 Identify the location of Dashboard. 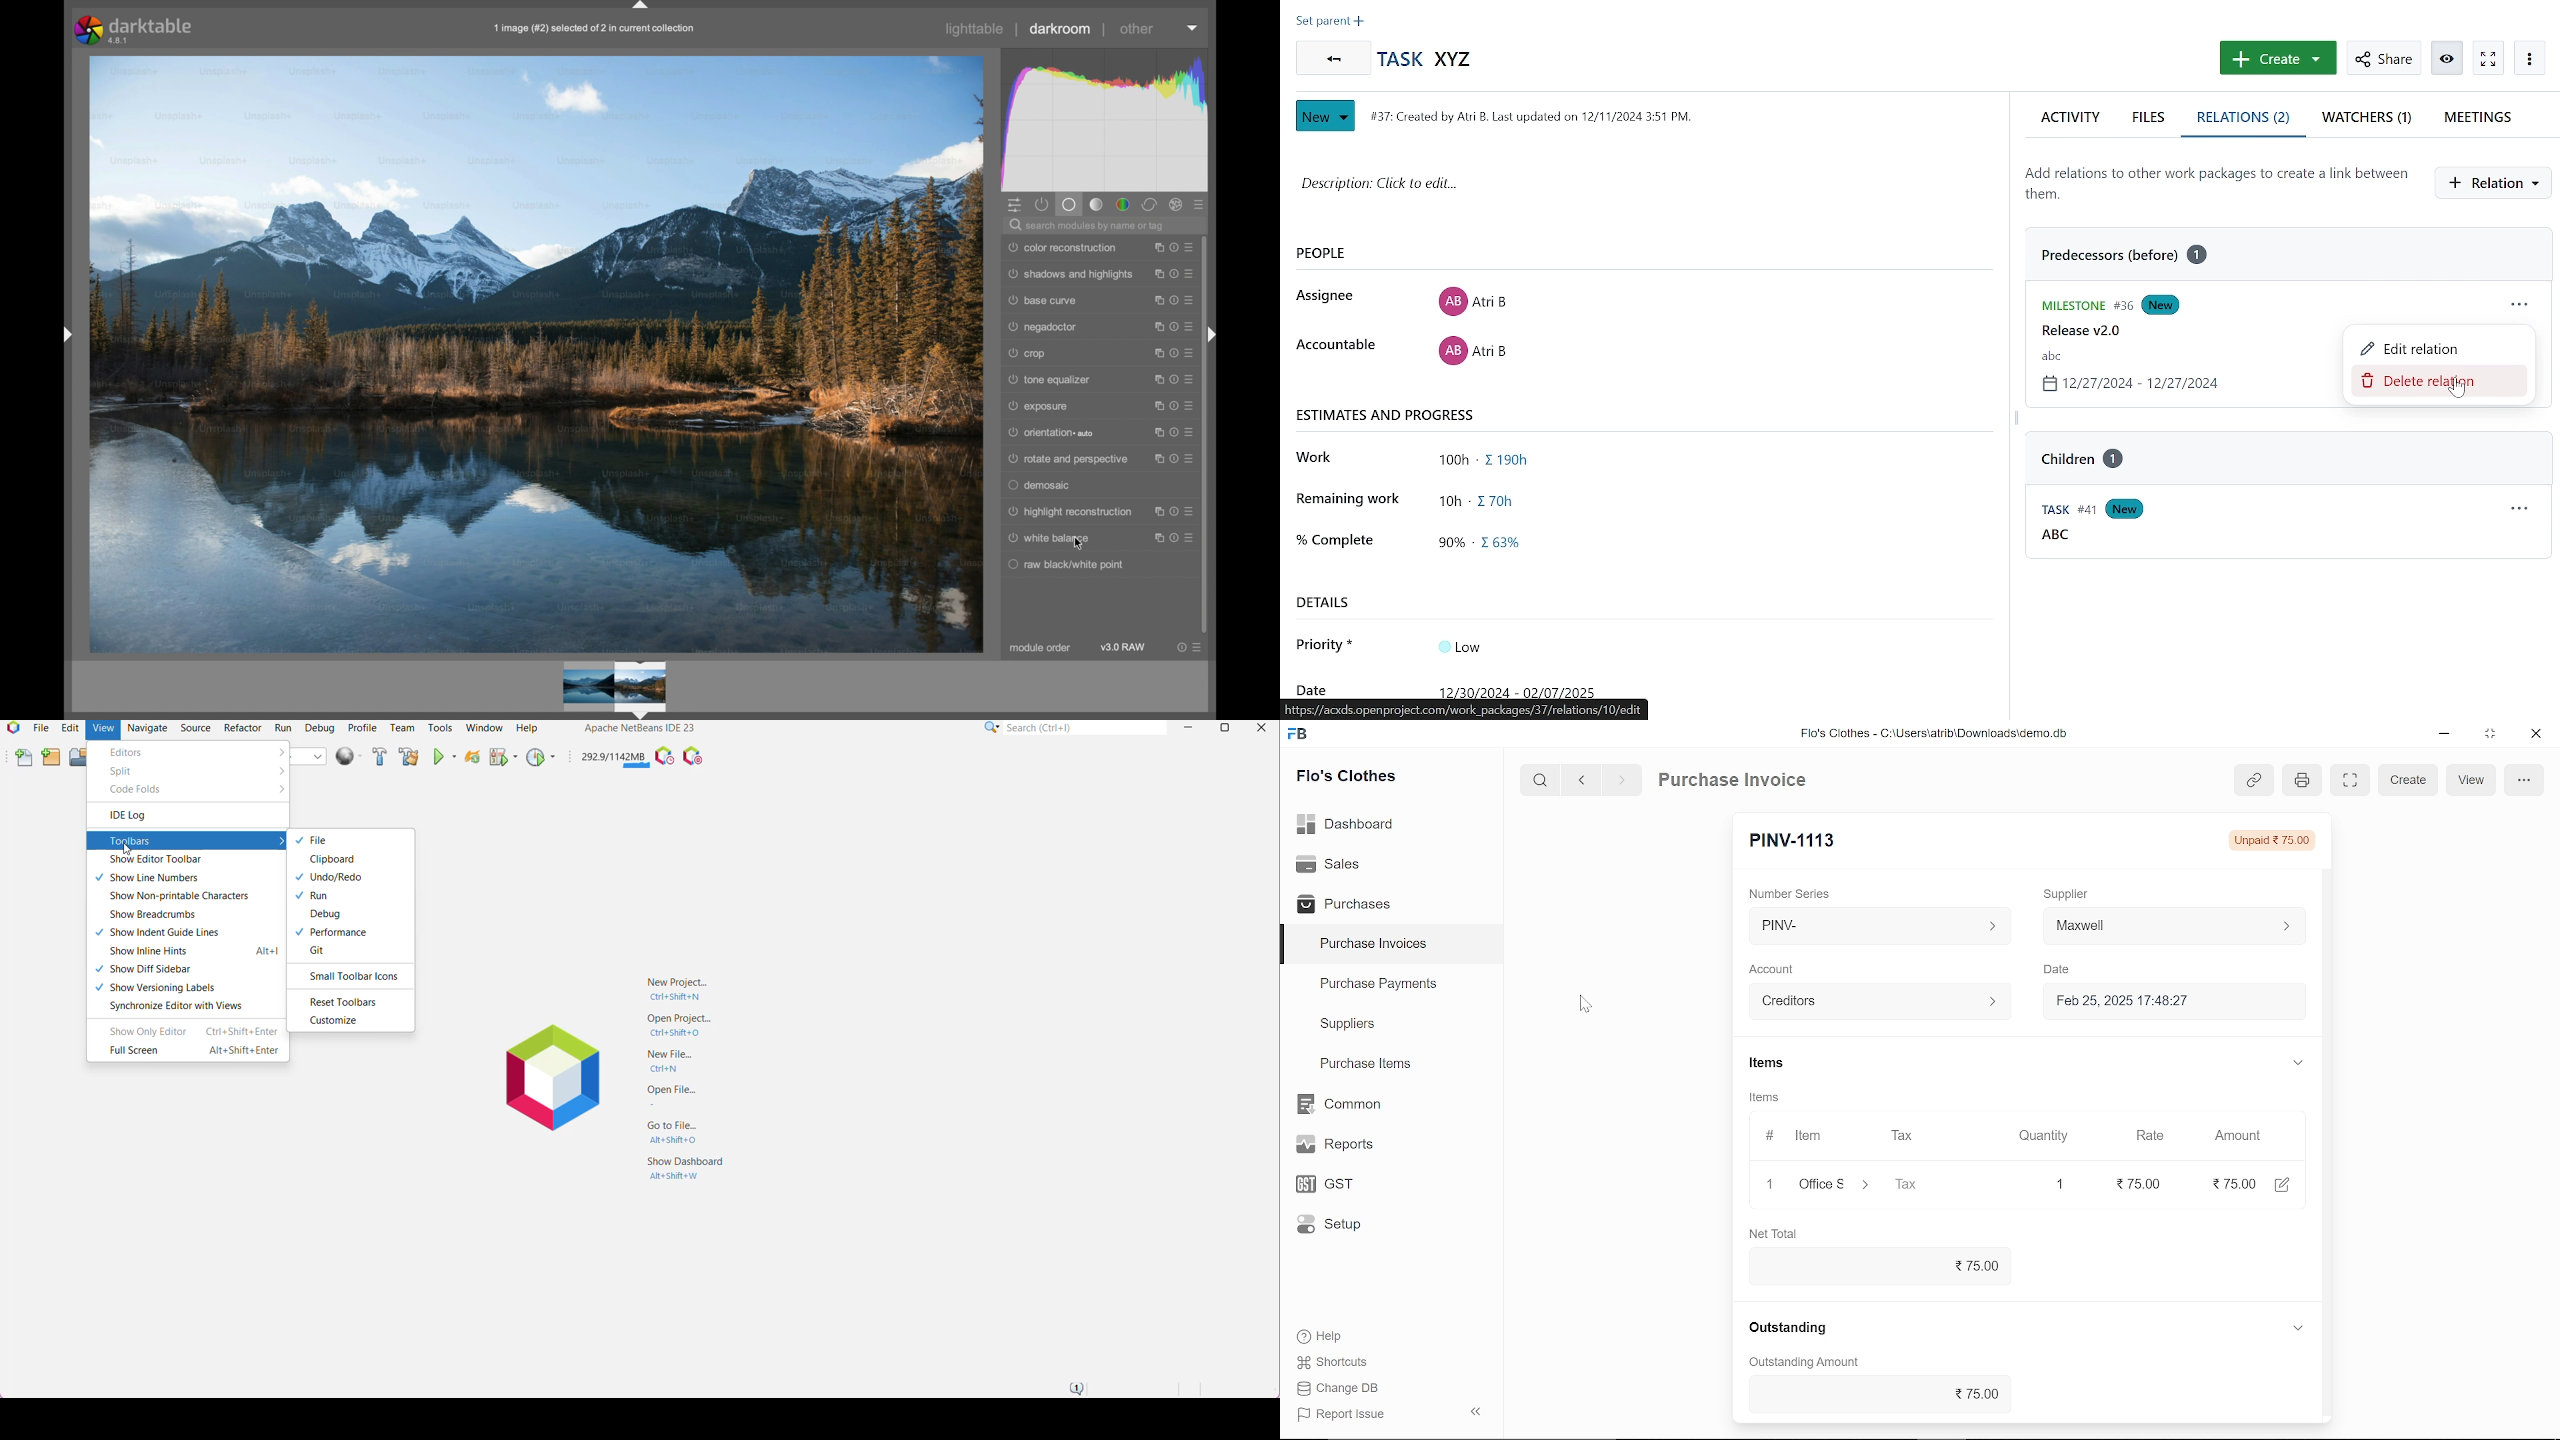
(1346, 822).